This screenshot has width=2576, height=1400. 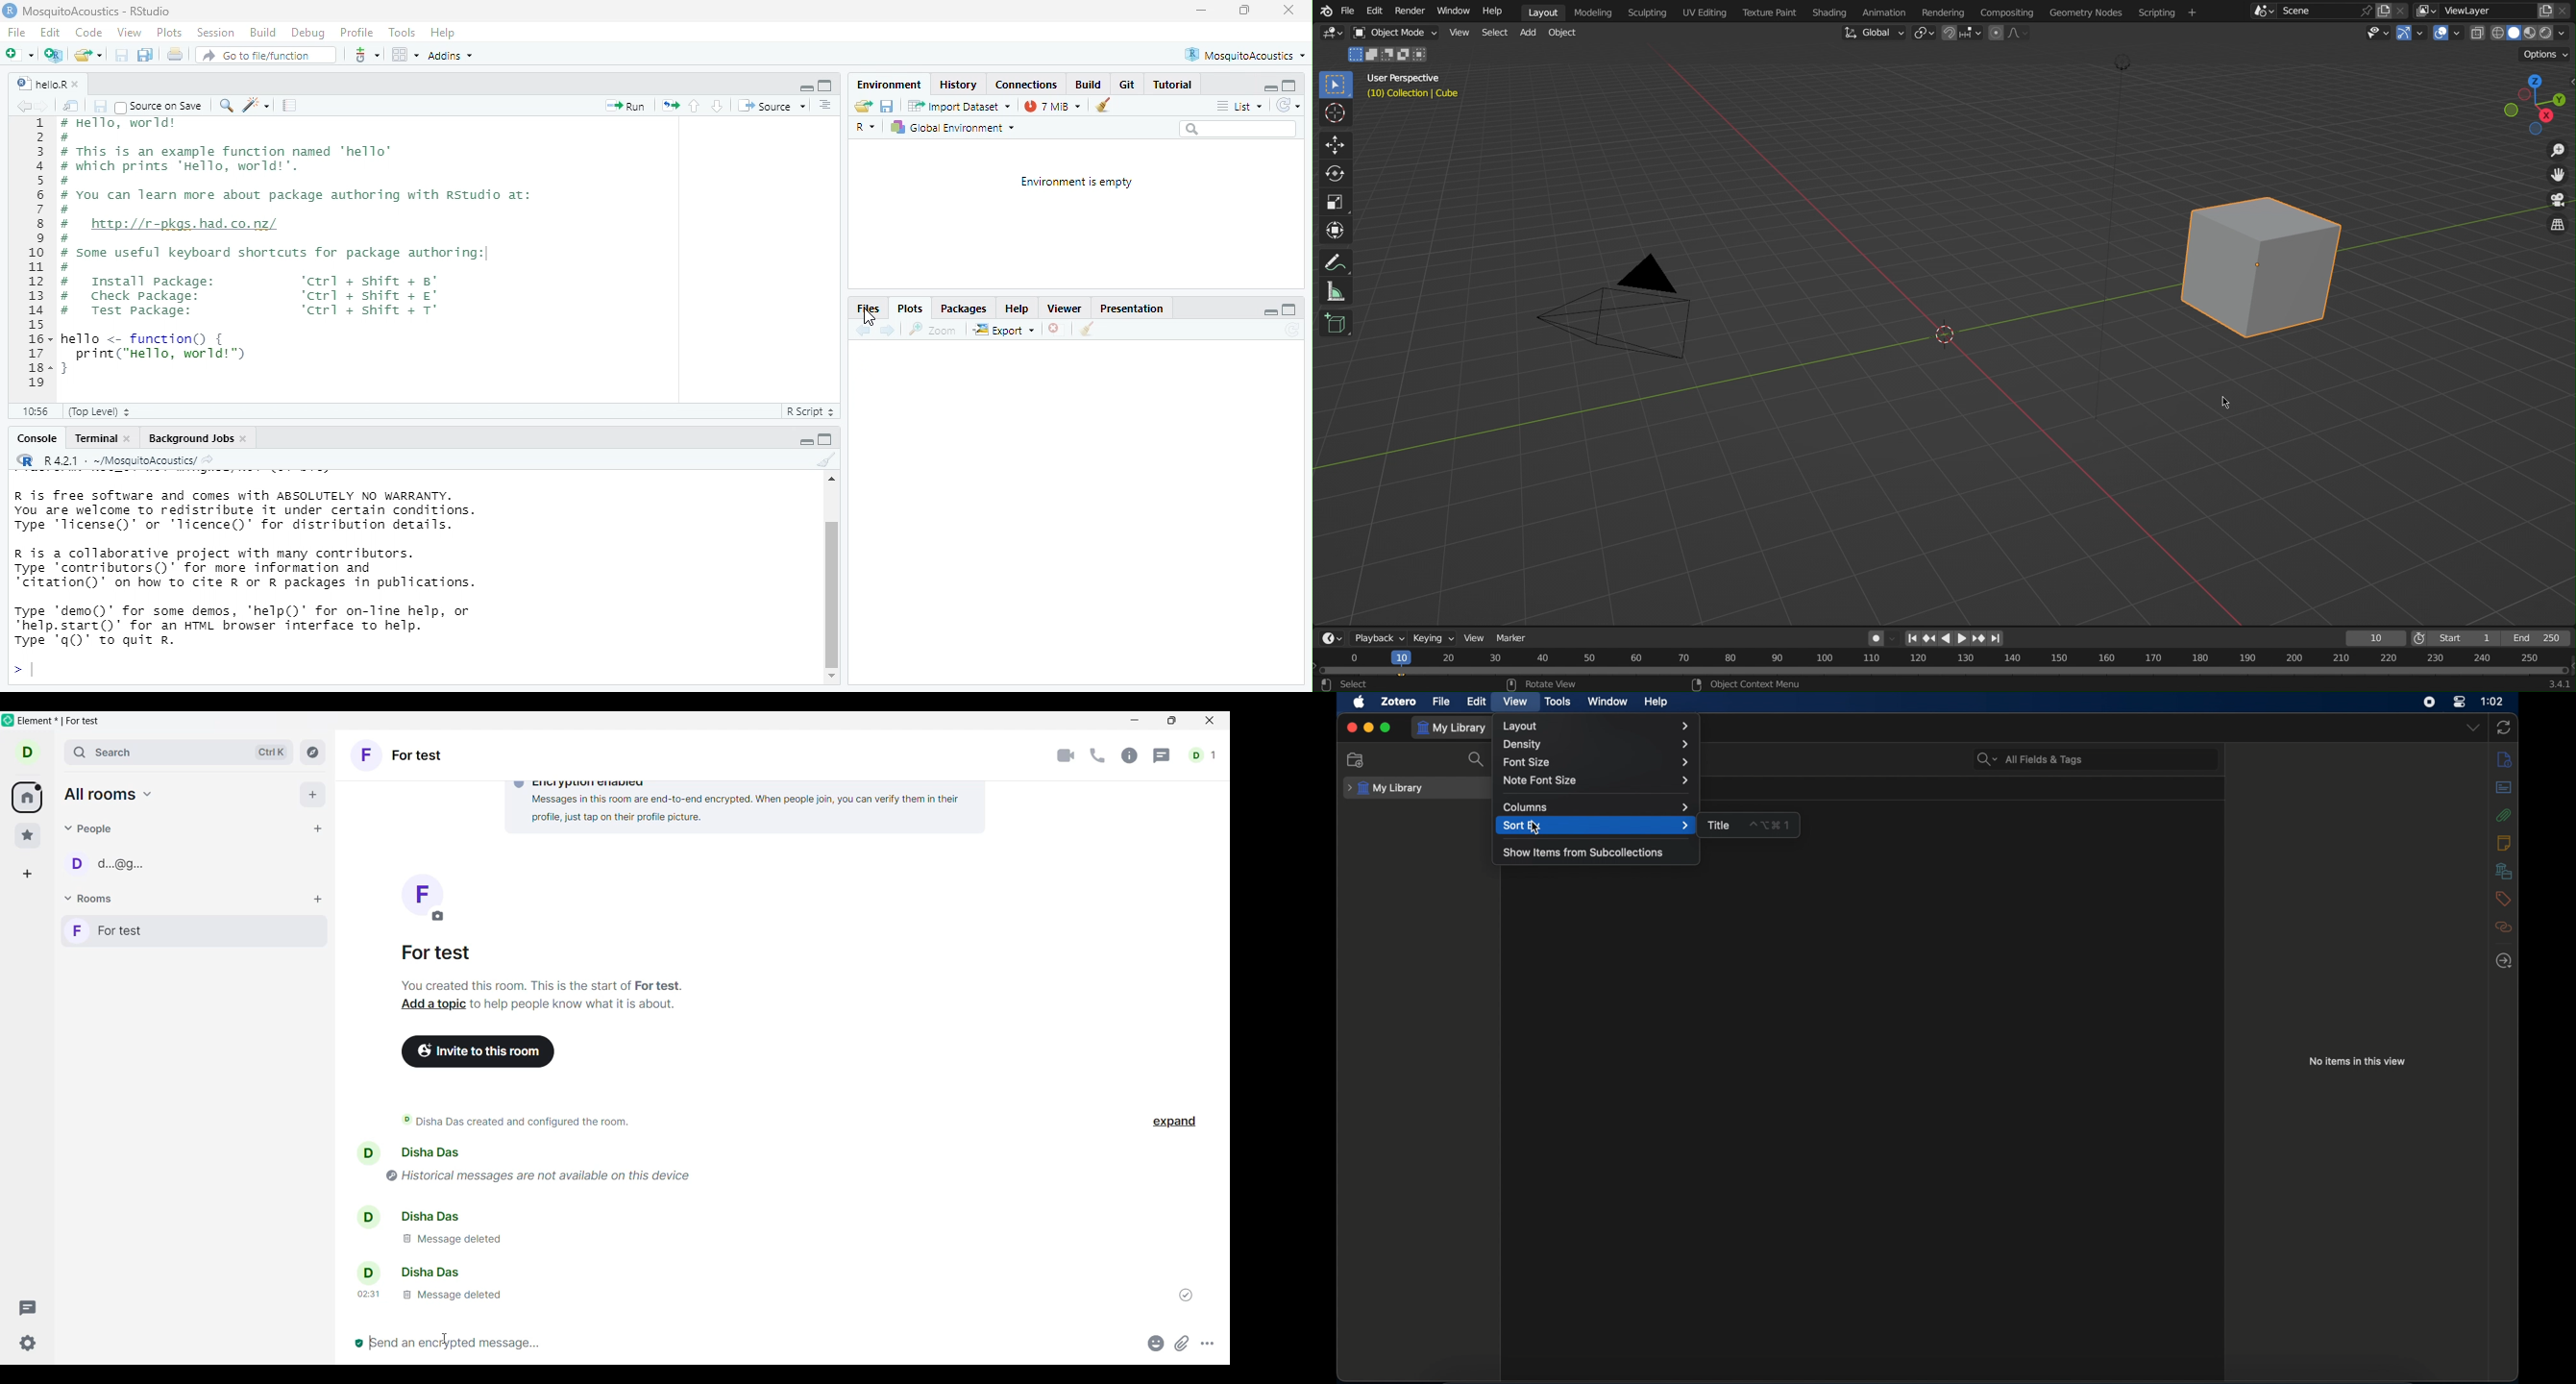 What do you see at coordinates (228, 107) in the screenshot?
I see `’ find /replace` at bounding box center [228, 107].